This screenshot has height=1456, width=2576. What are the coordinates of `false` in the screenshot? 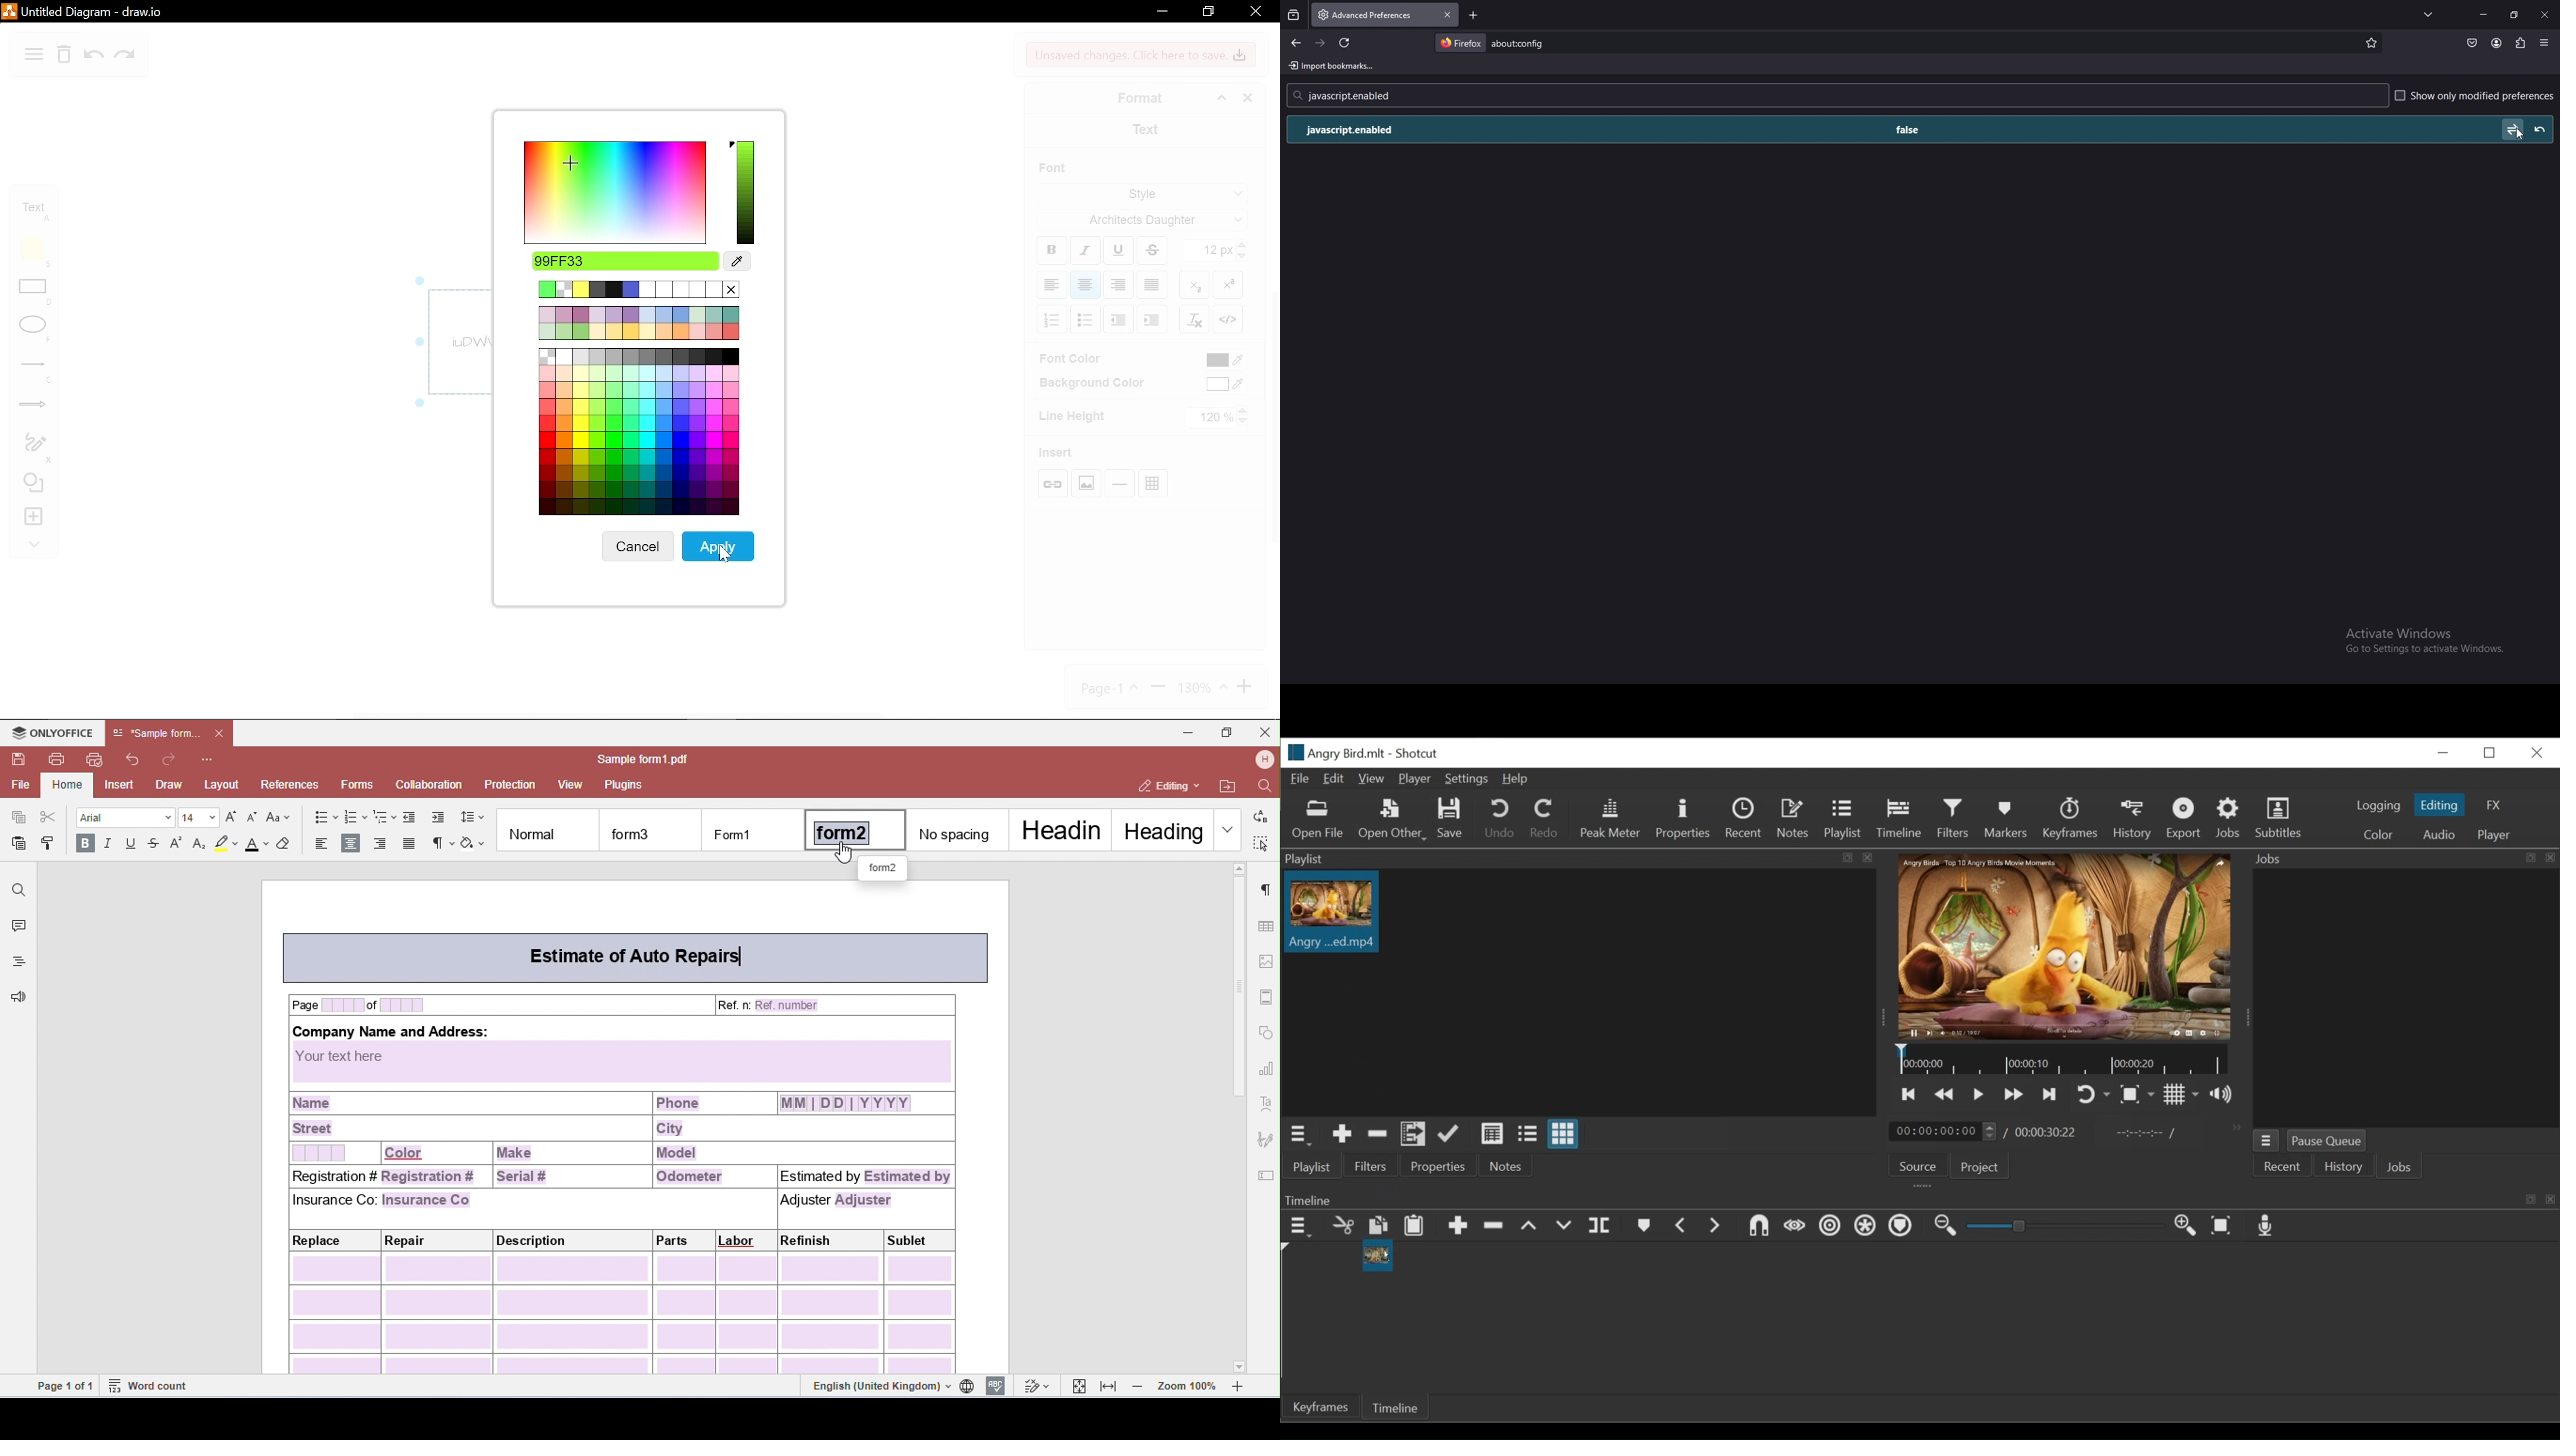 It's located at (1911, 129).